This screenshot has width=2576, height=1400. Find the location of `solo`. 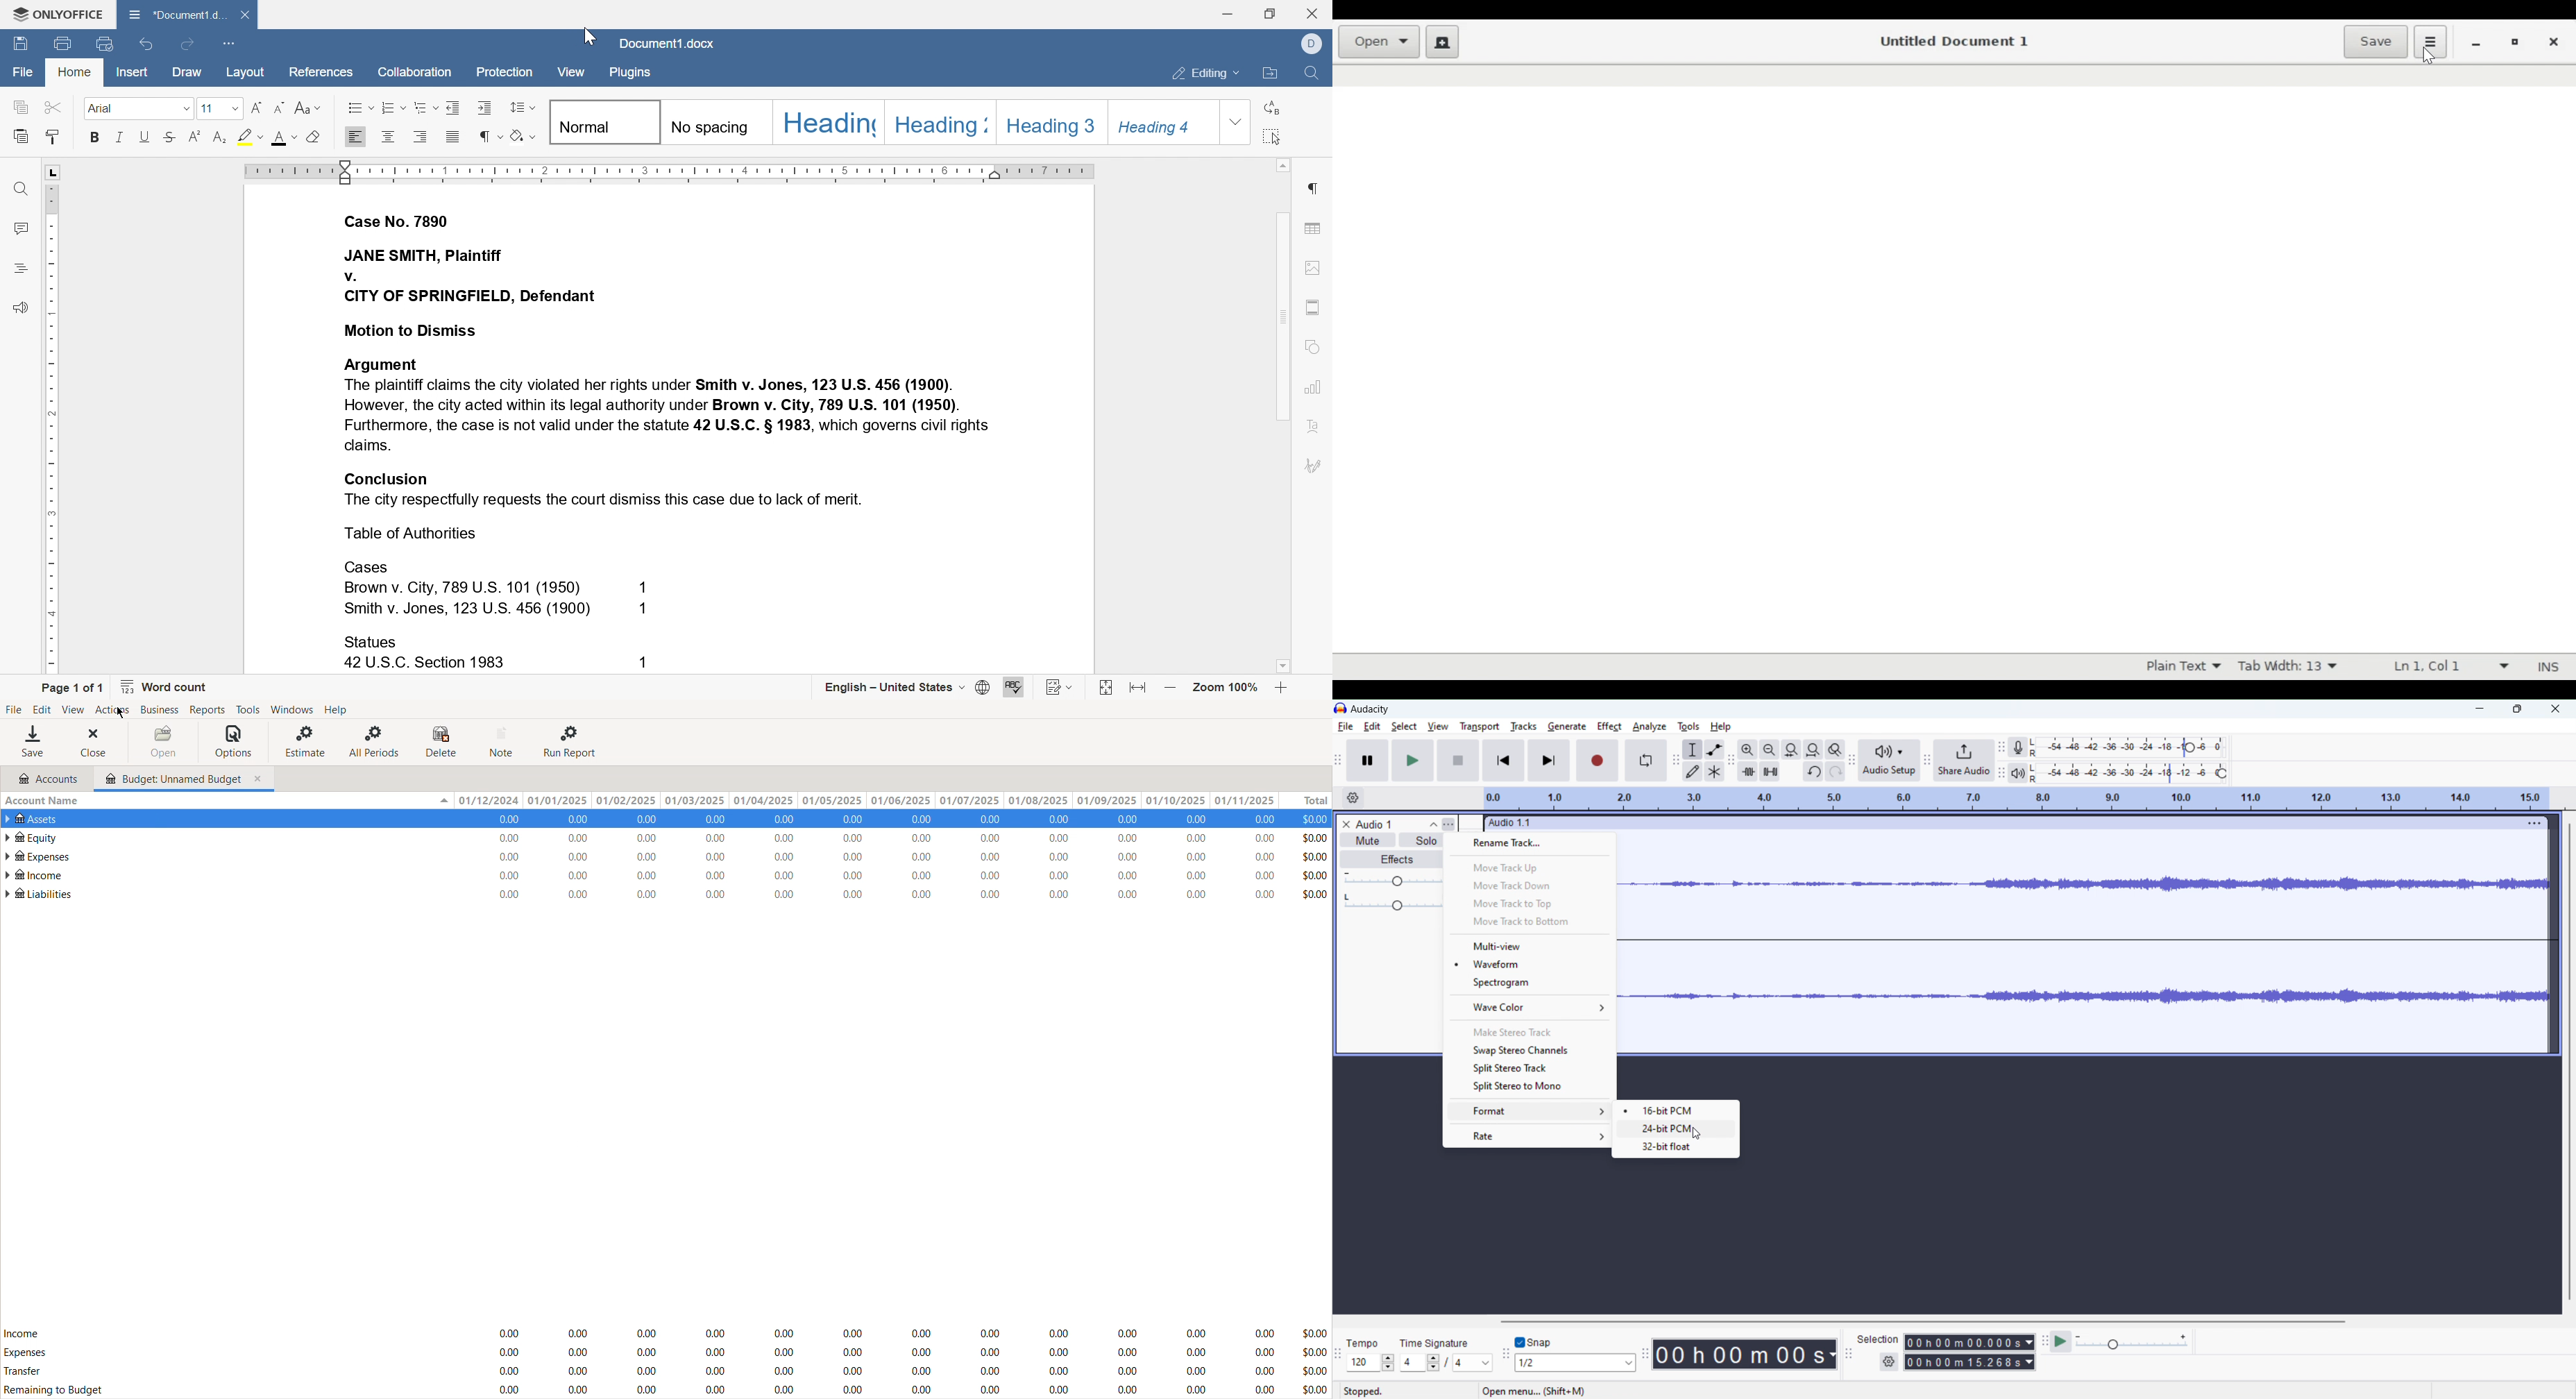

solo is located at coordinates (1422, 839).